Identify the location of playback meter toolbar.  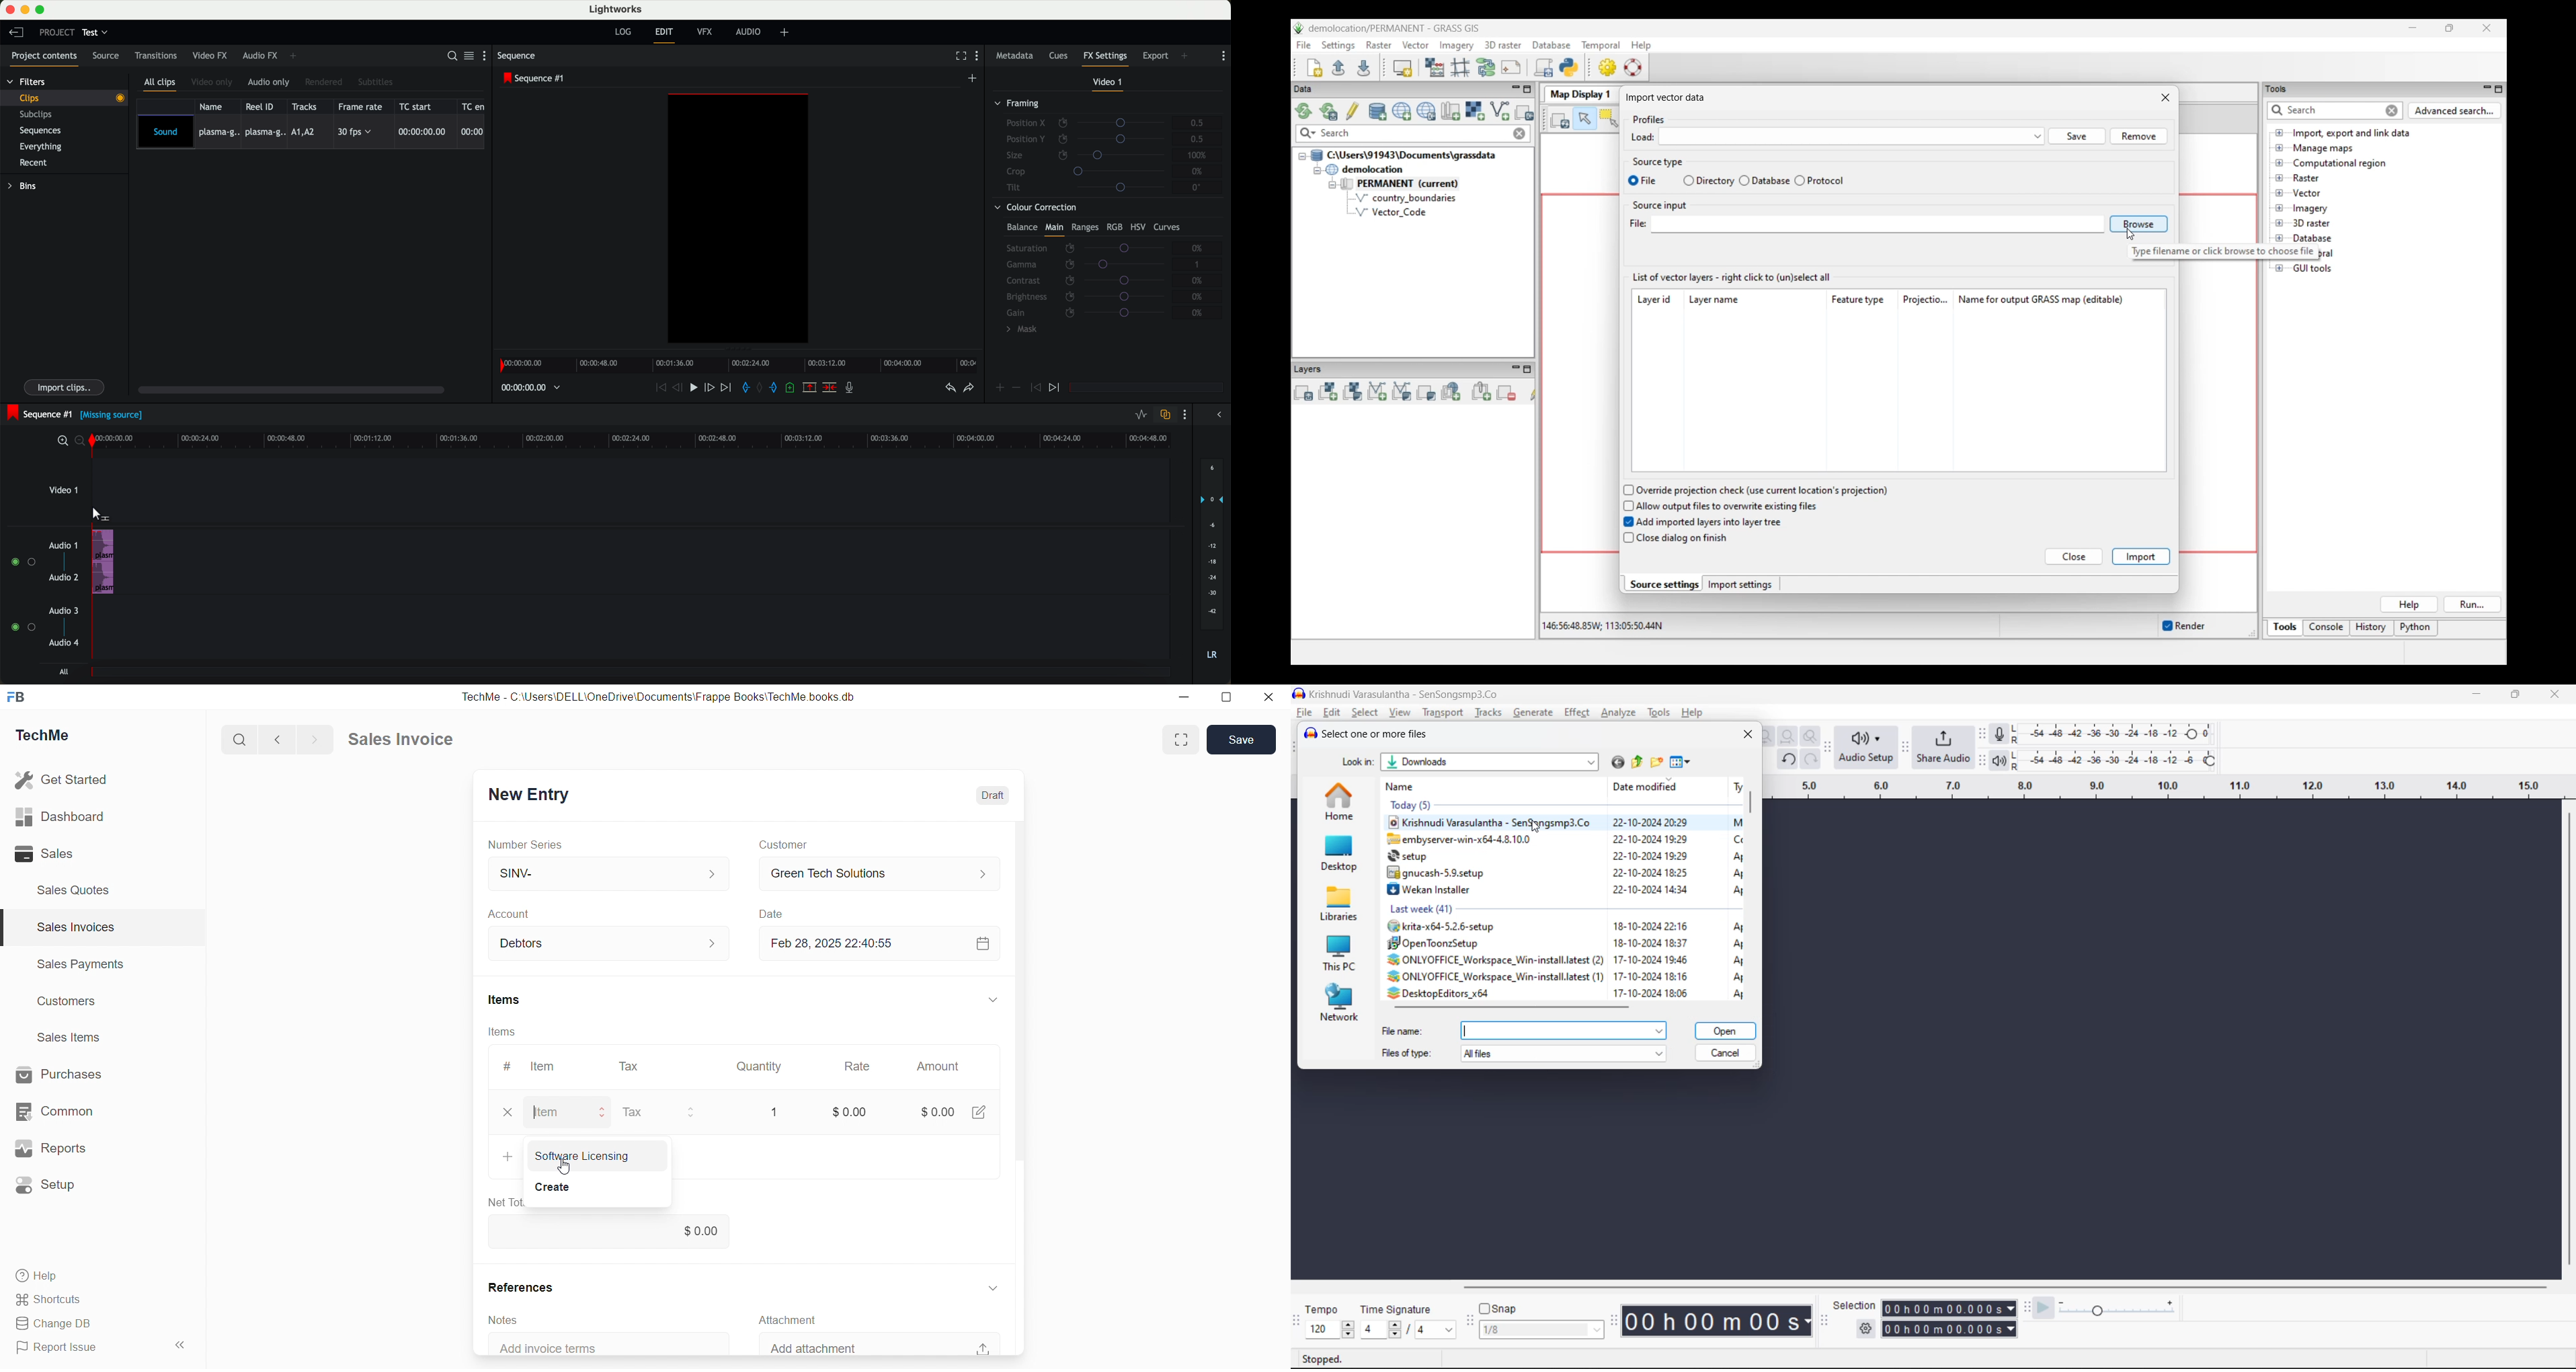
(1981, 760).